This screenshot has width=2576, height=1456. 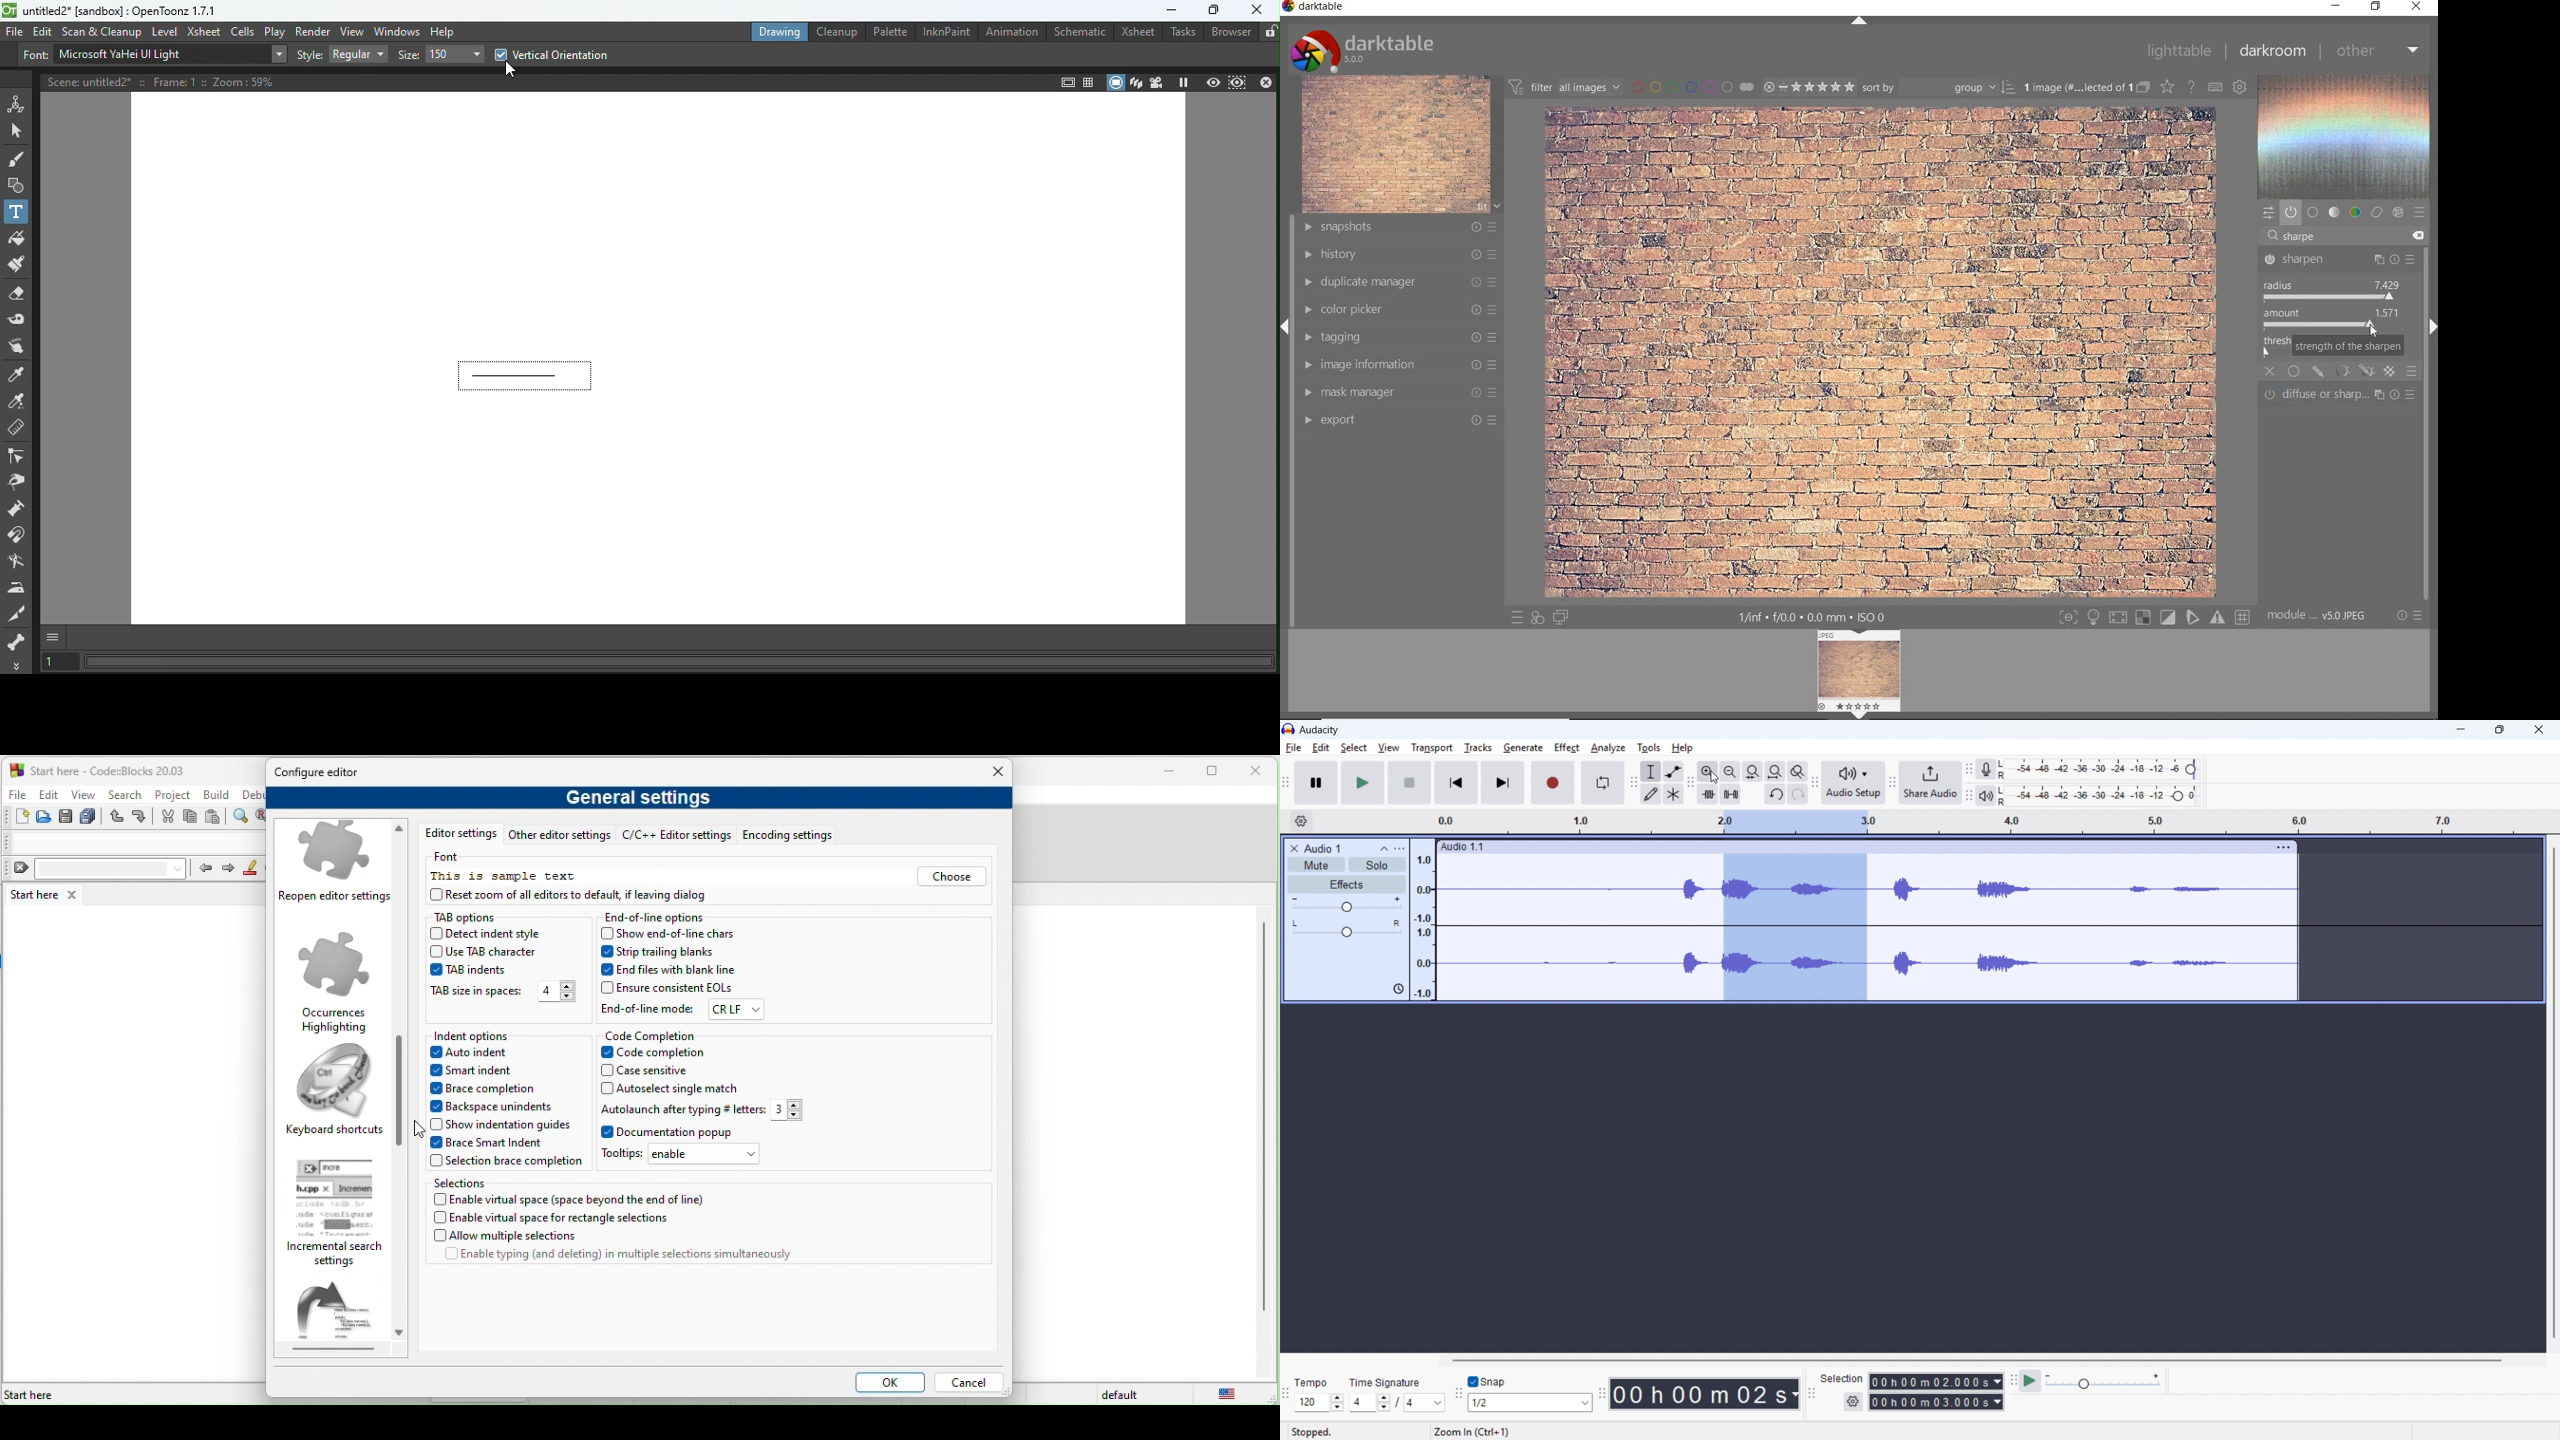 What do you see at coordinates (550, 54) in the screenshot?
I see `Vertical orientation` at bounding box center [550, 54].